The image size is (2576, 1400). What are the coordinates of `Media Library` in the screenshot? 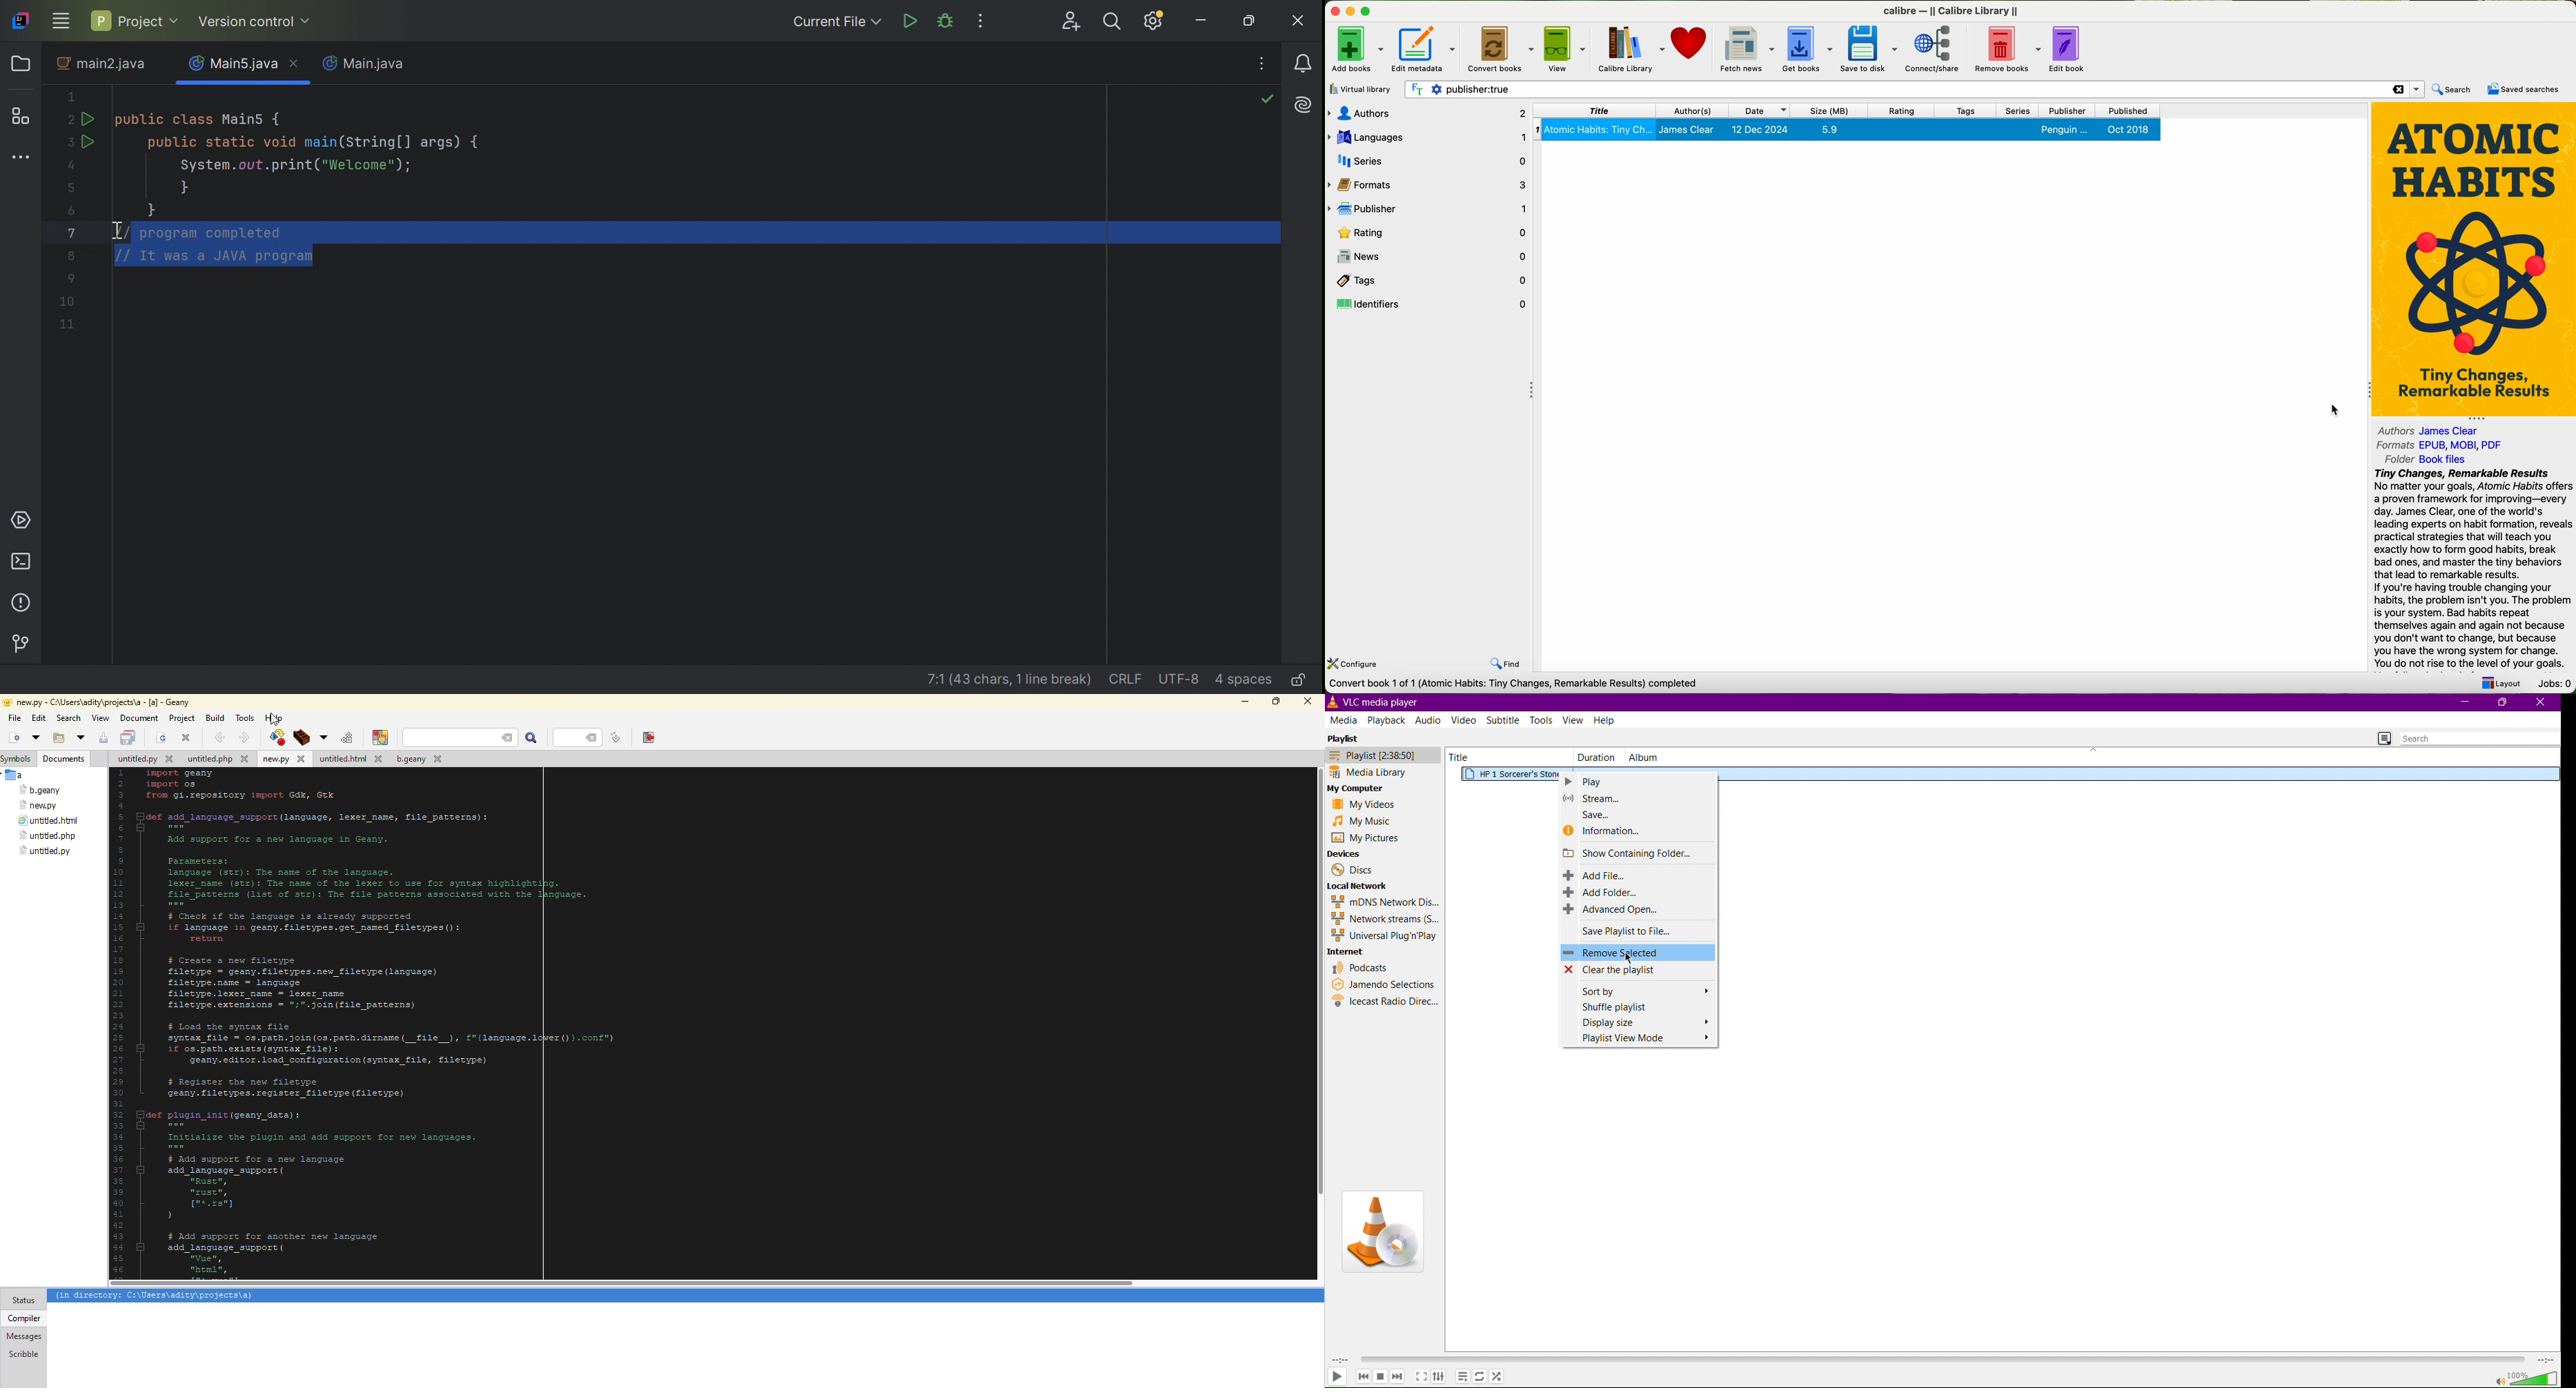 It's located at (1384, 771).